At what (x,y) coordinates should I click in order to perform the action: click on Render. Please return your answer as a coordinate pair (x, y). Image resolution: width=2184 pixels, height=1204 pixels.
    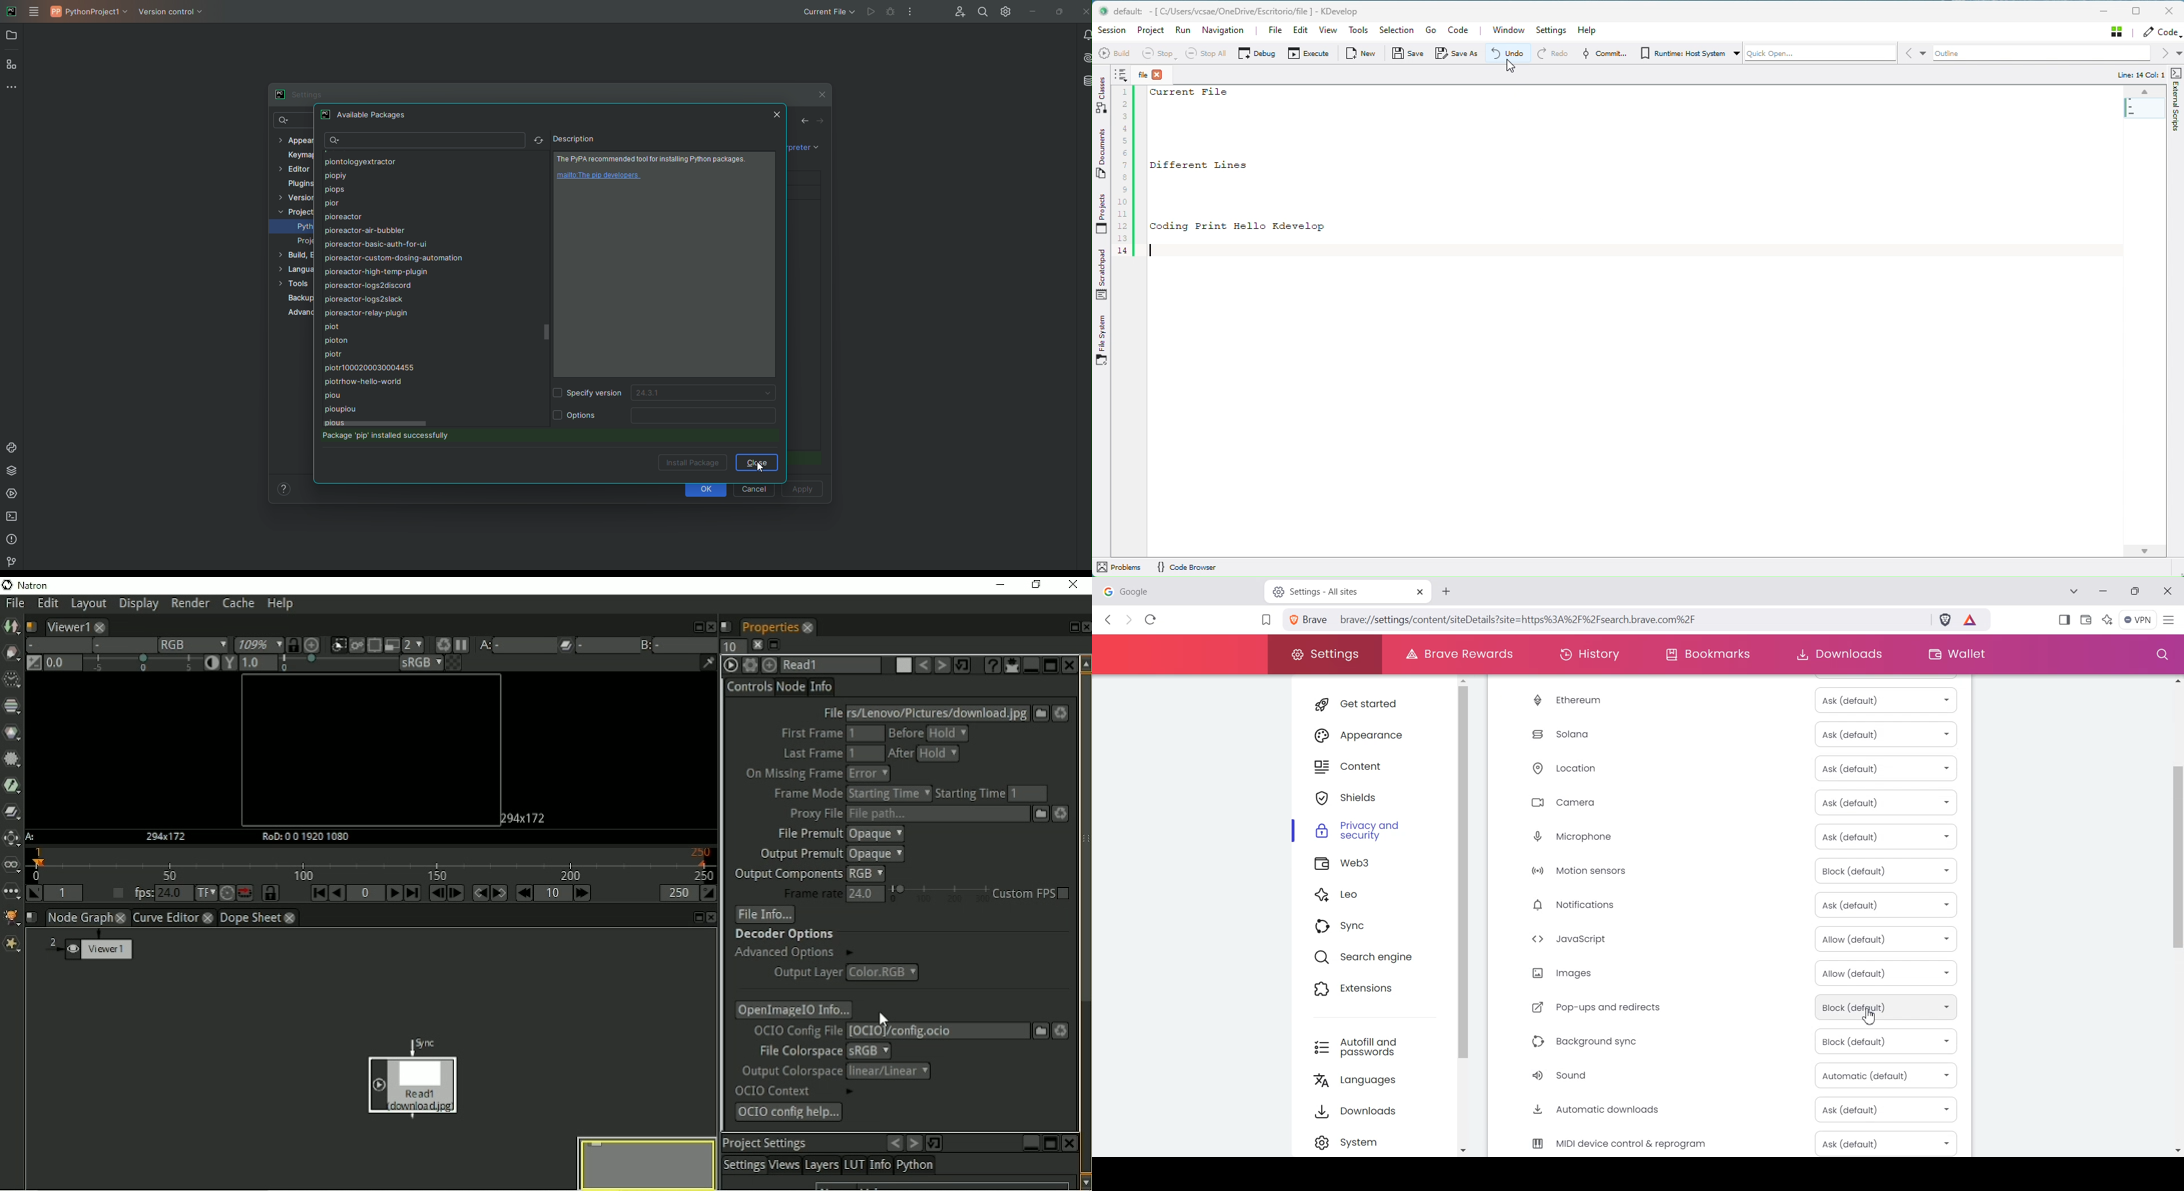
    Looking at the image, I should click on (193, 604).